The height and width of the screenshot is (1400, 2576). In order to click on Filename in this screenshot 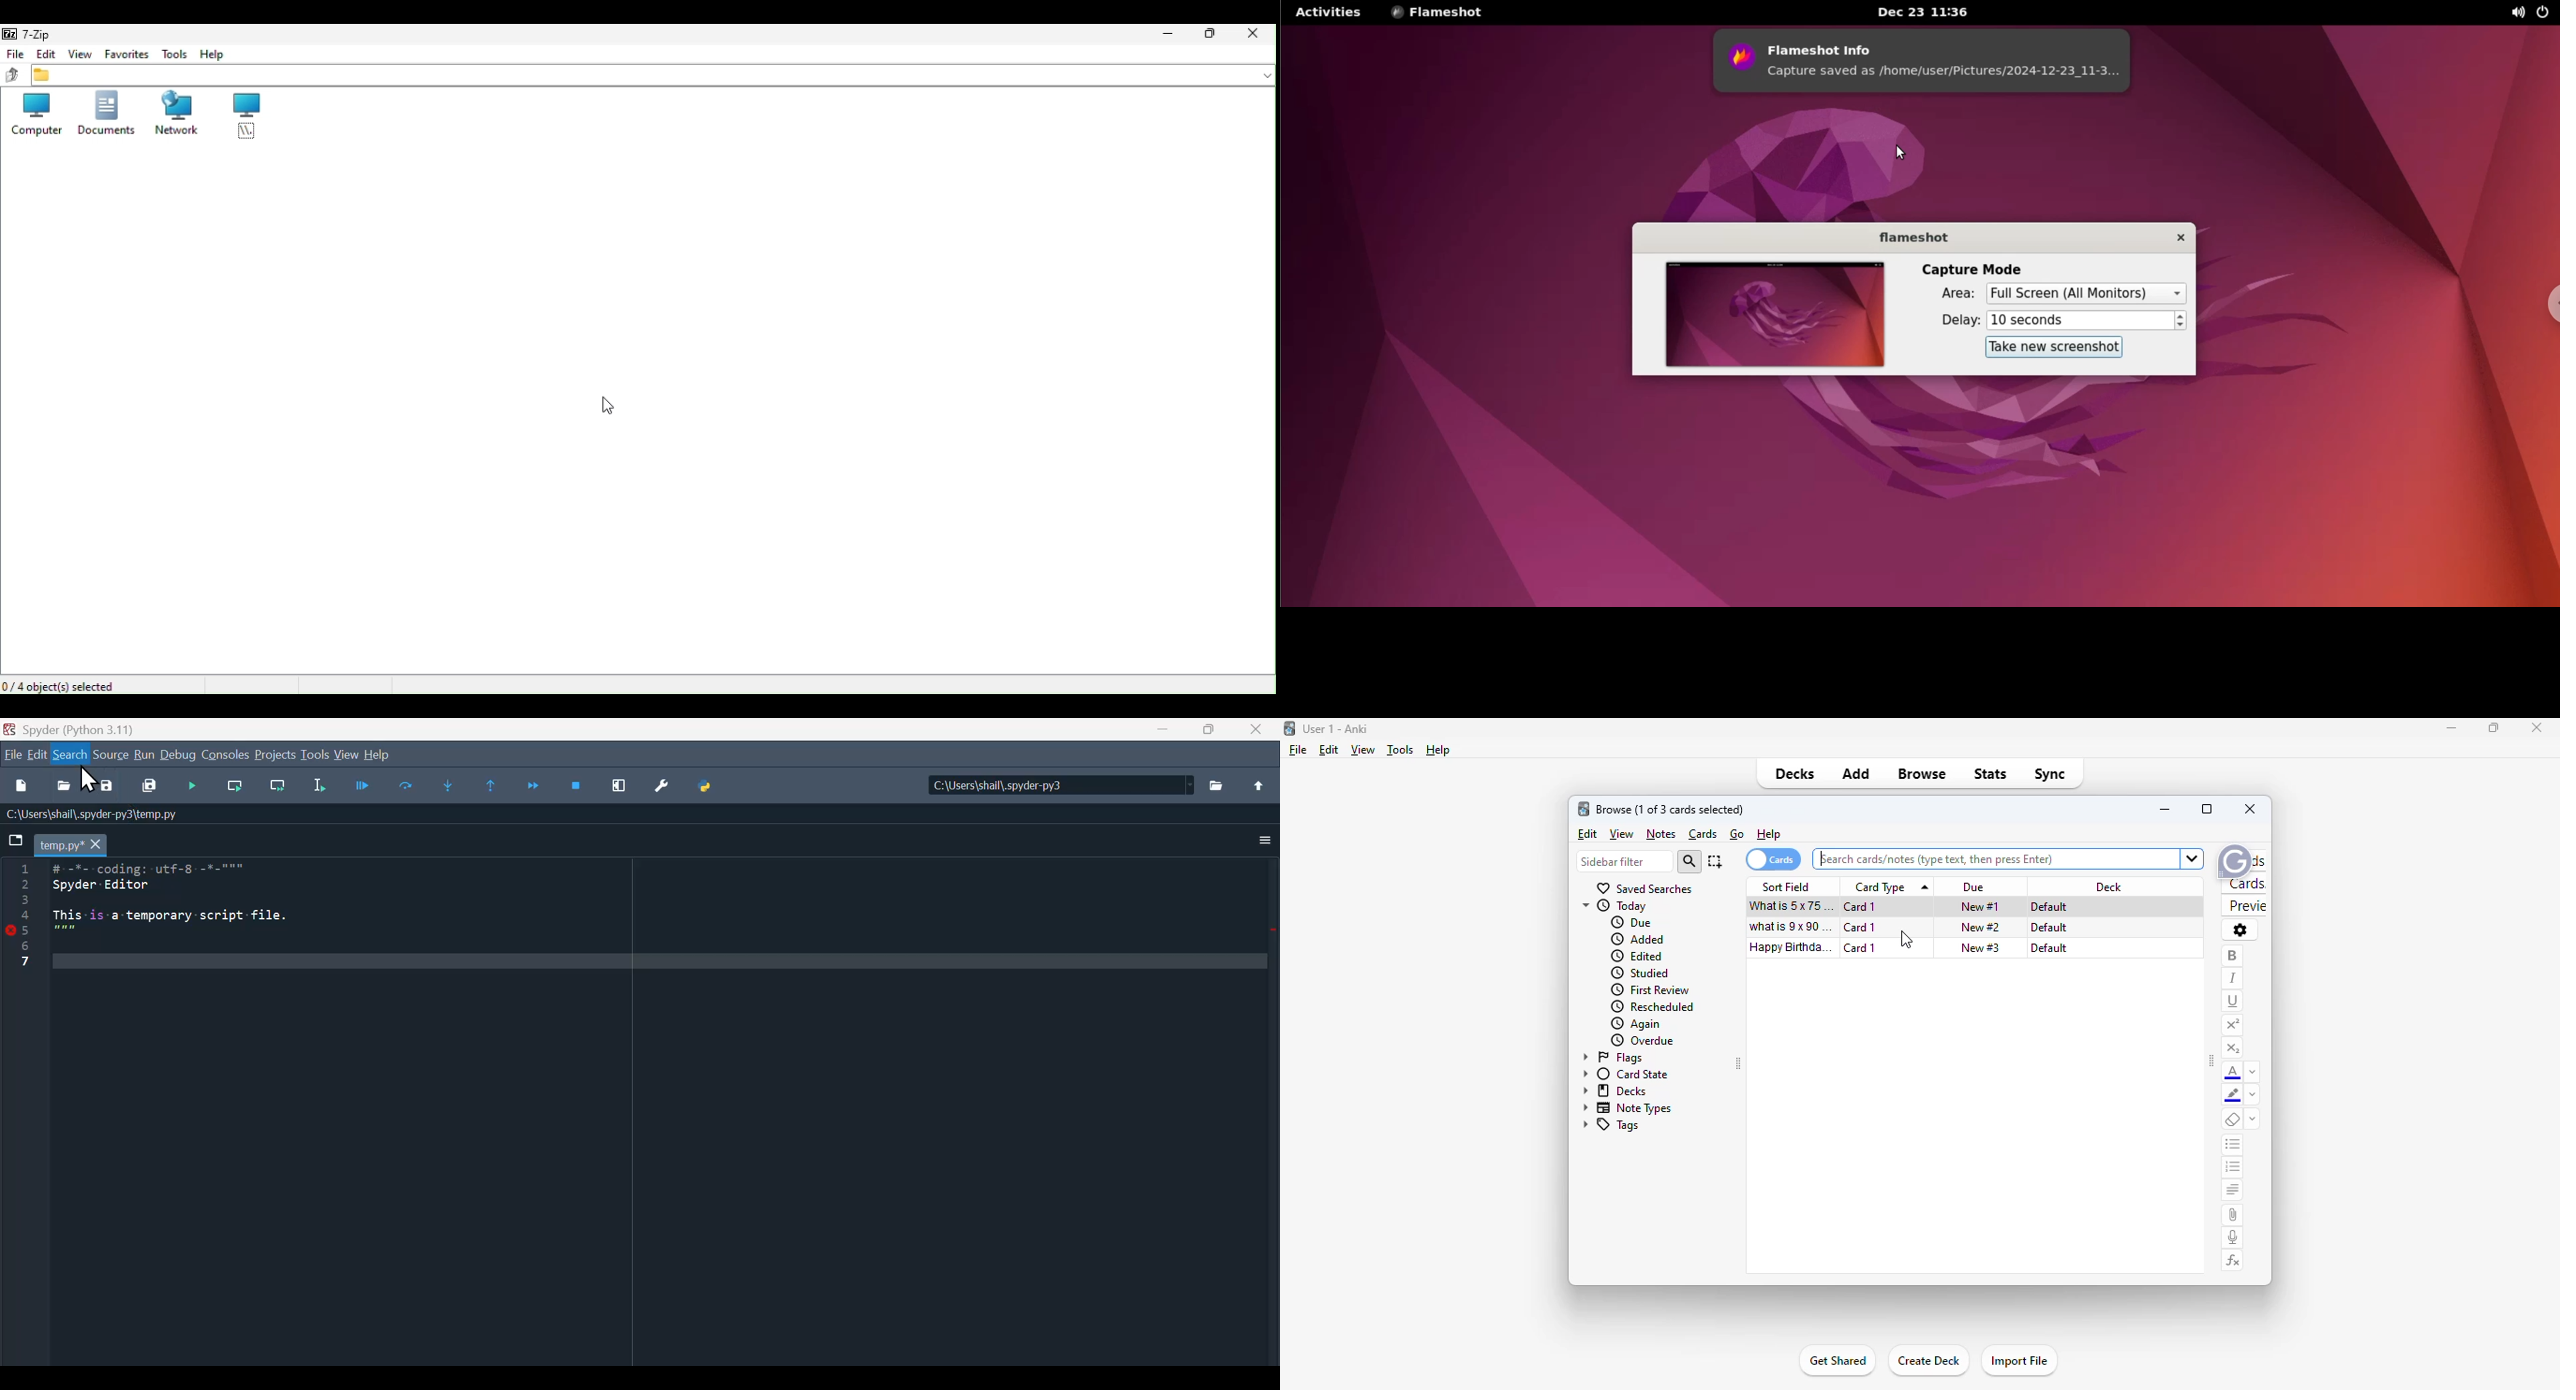, I will do `click(73, 845)`.